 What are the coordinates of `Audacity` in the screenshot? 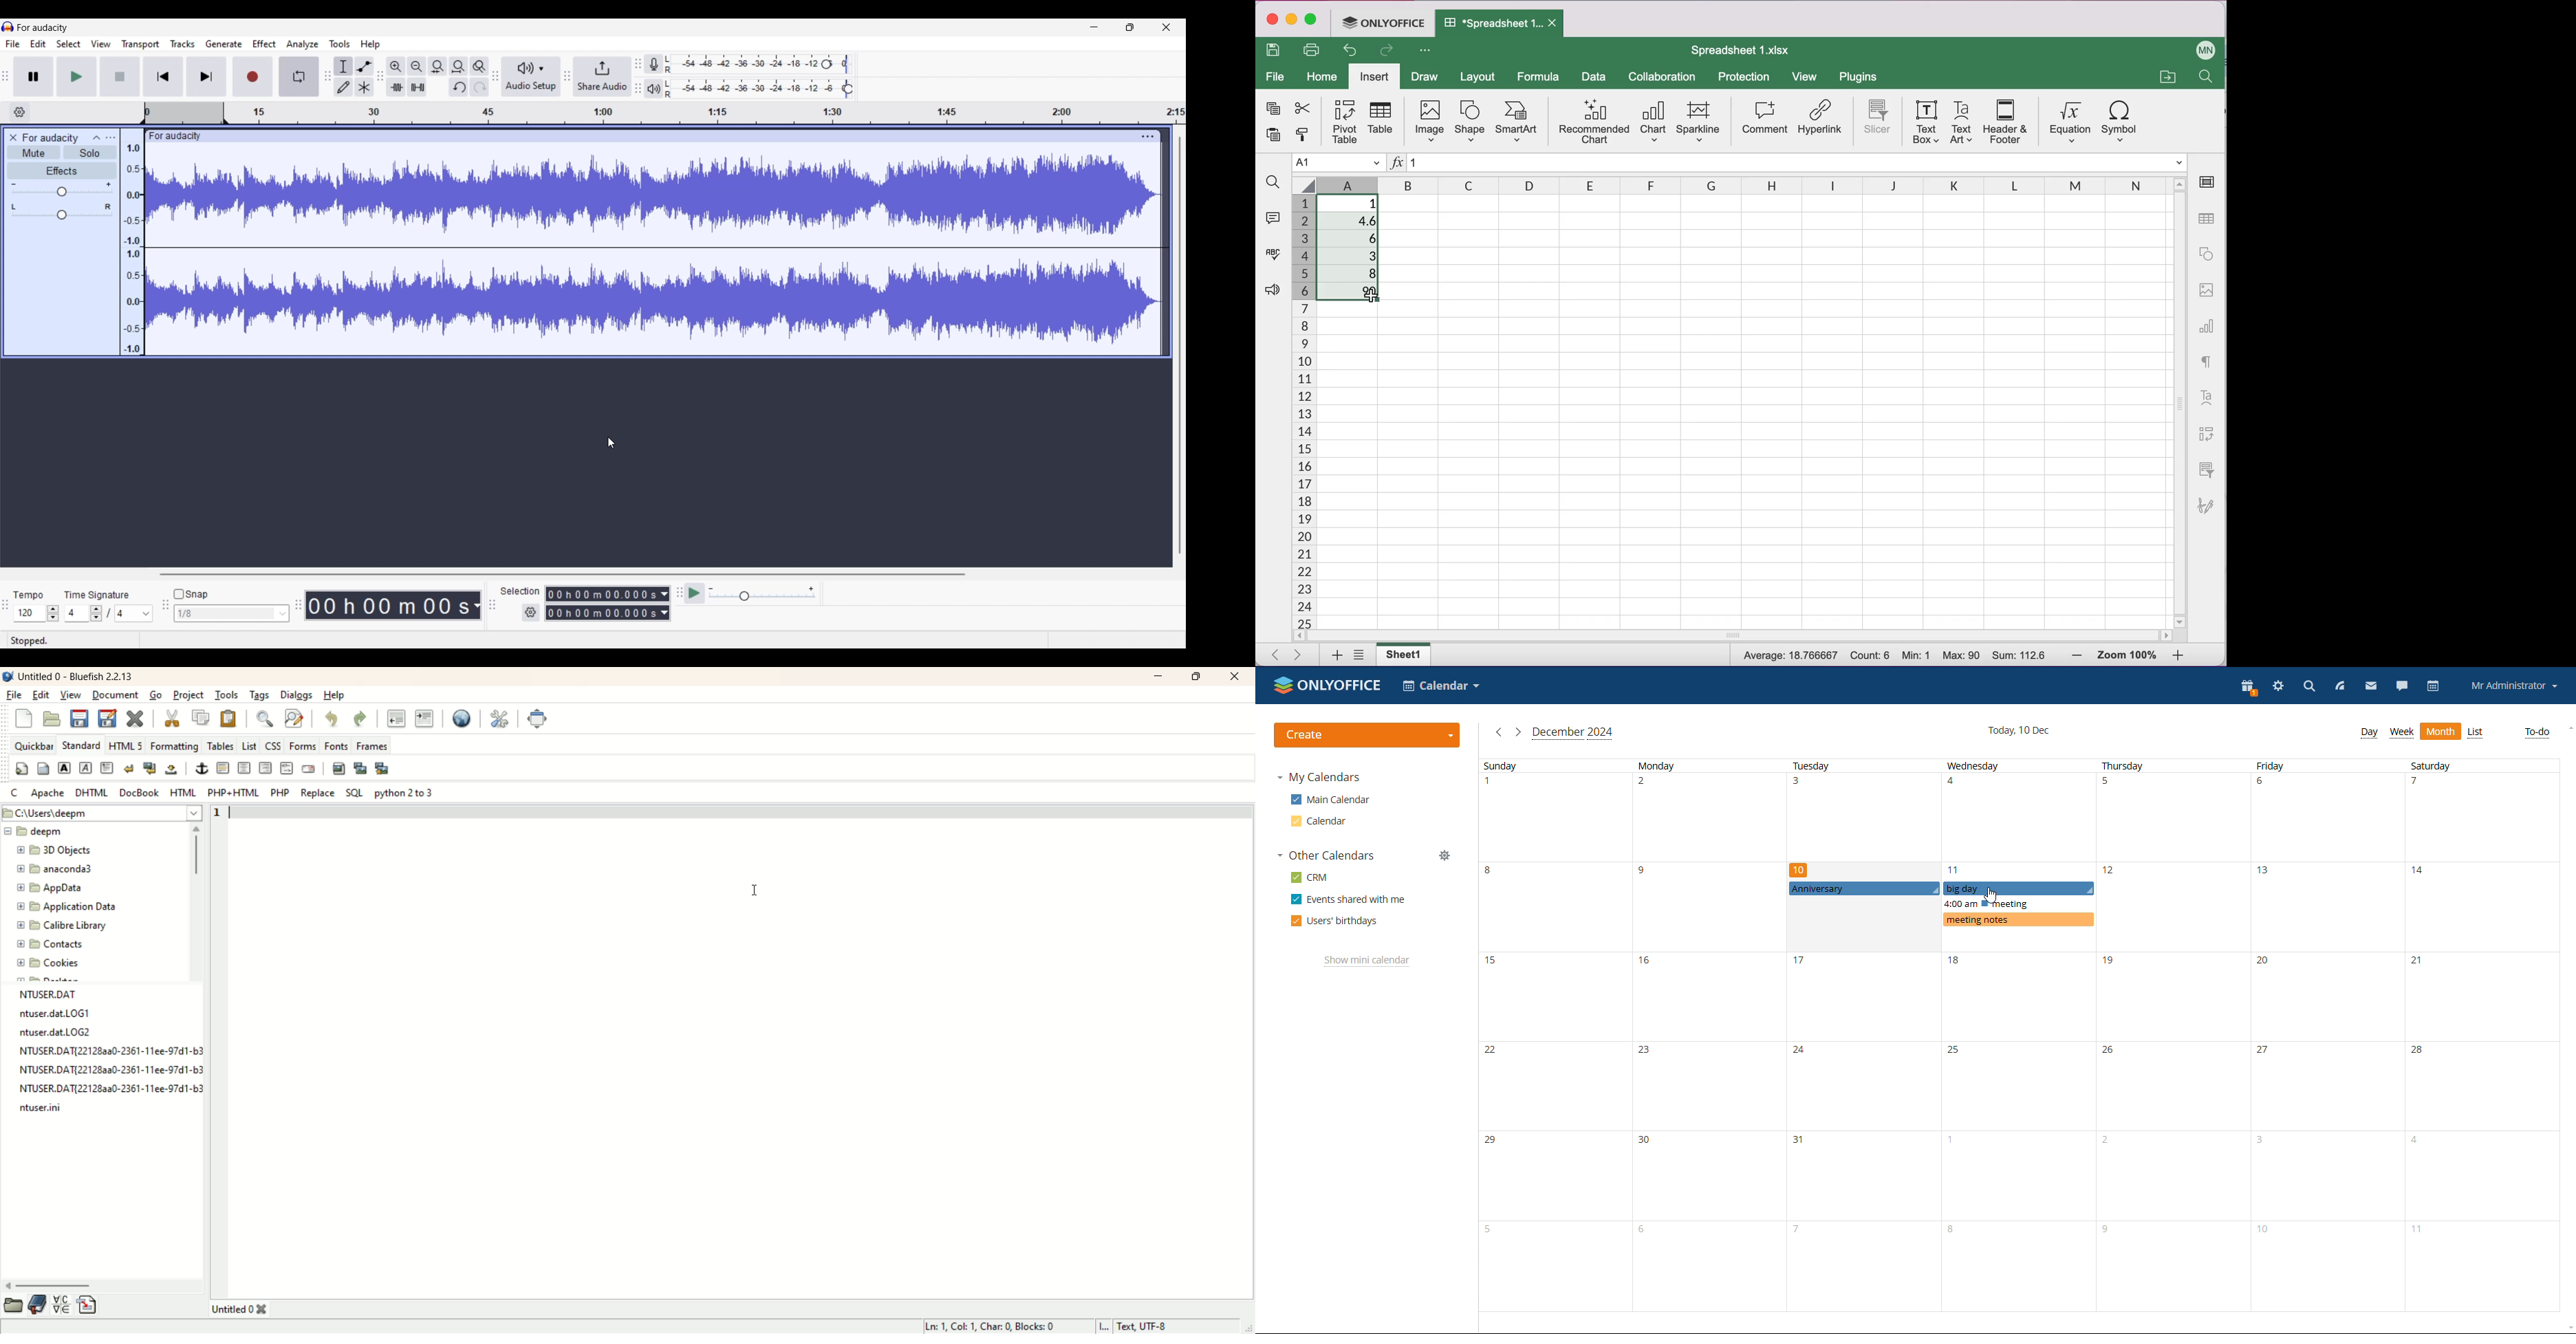 It's located at (53, 28).